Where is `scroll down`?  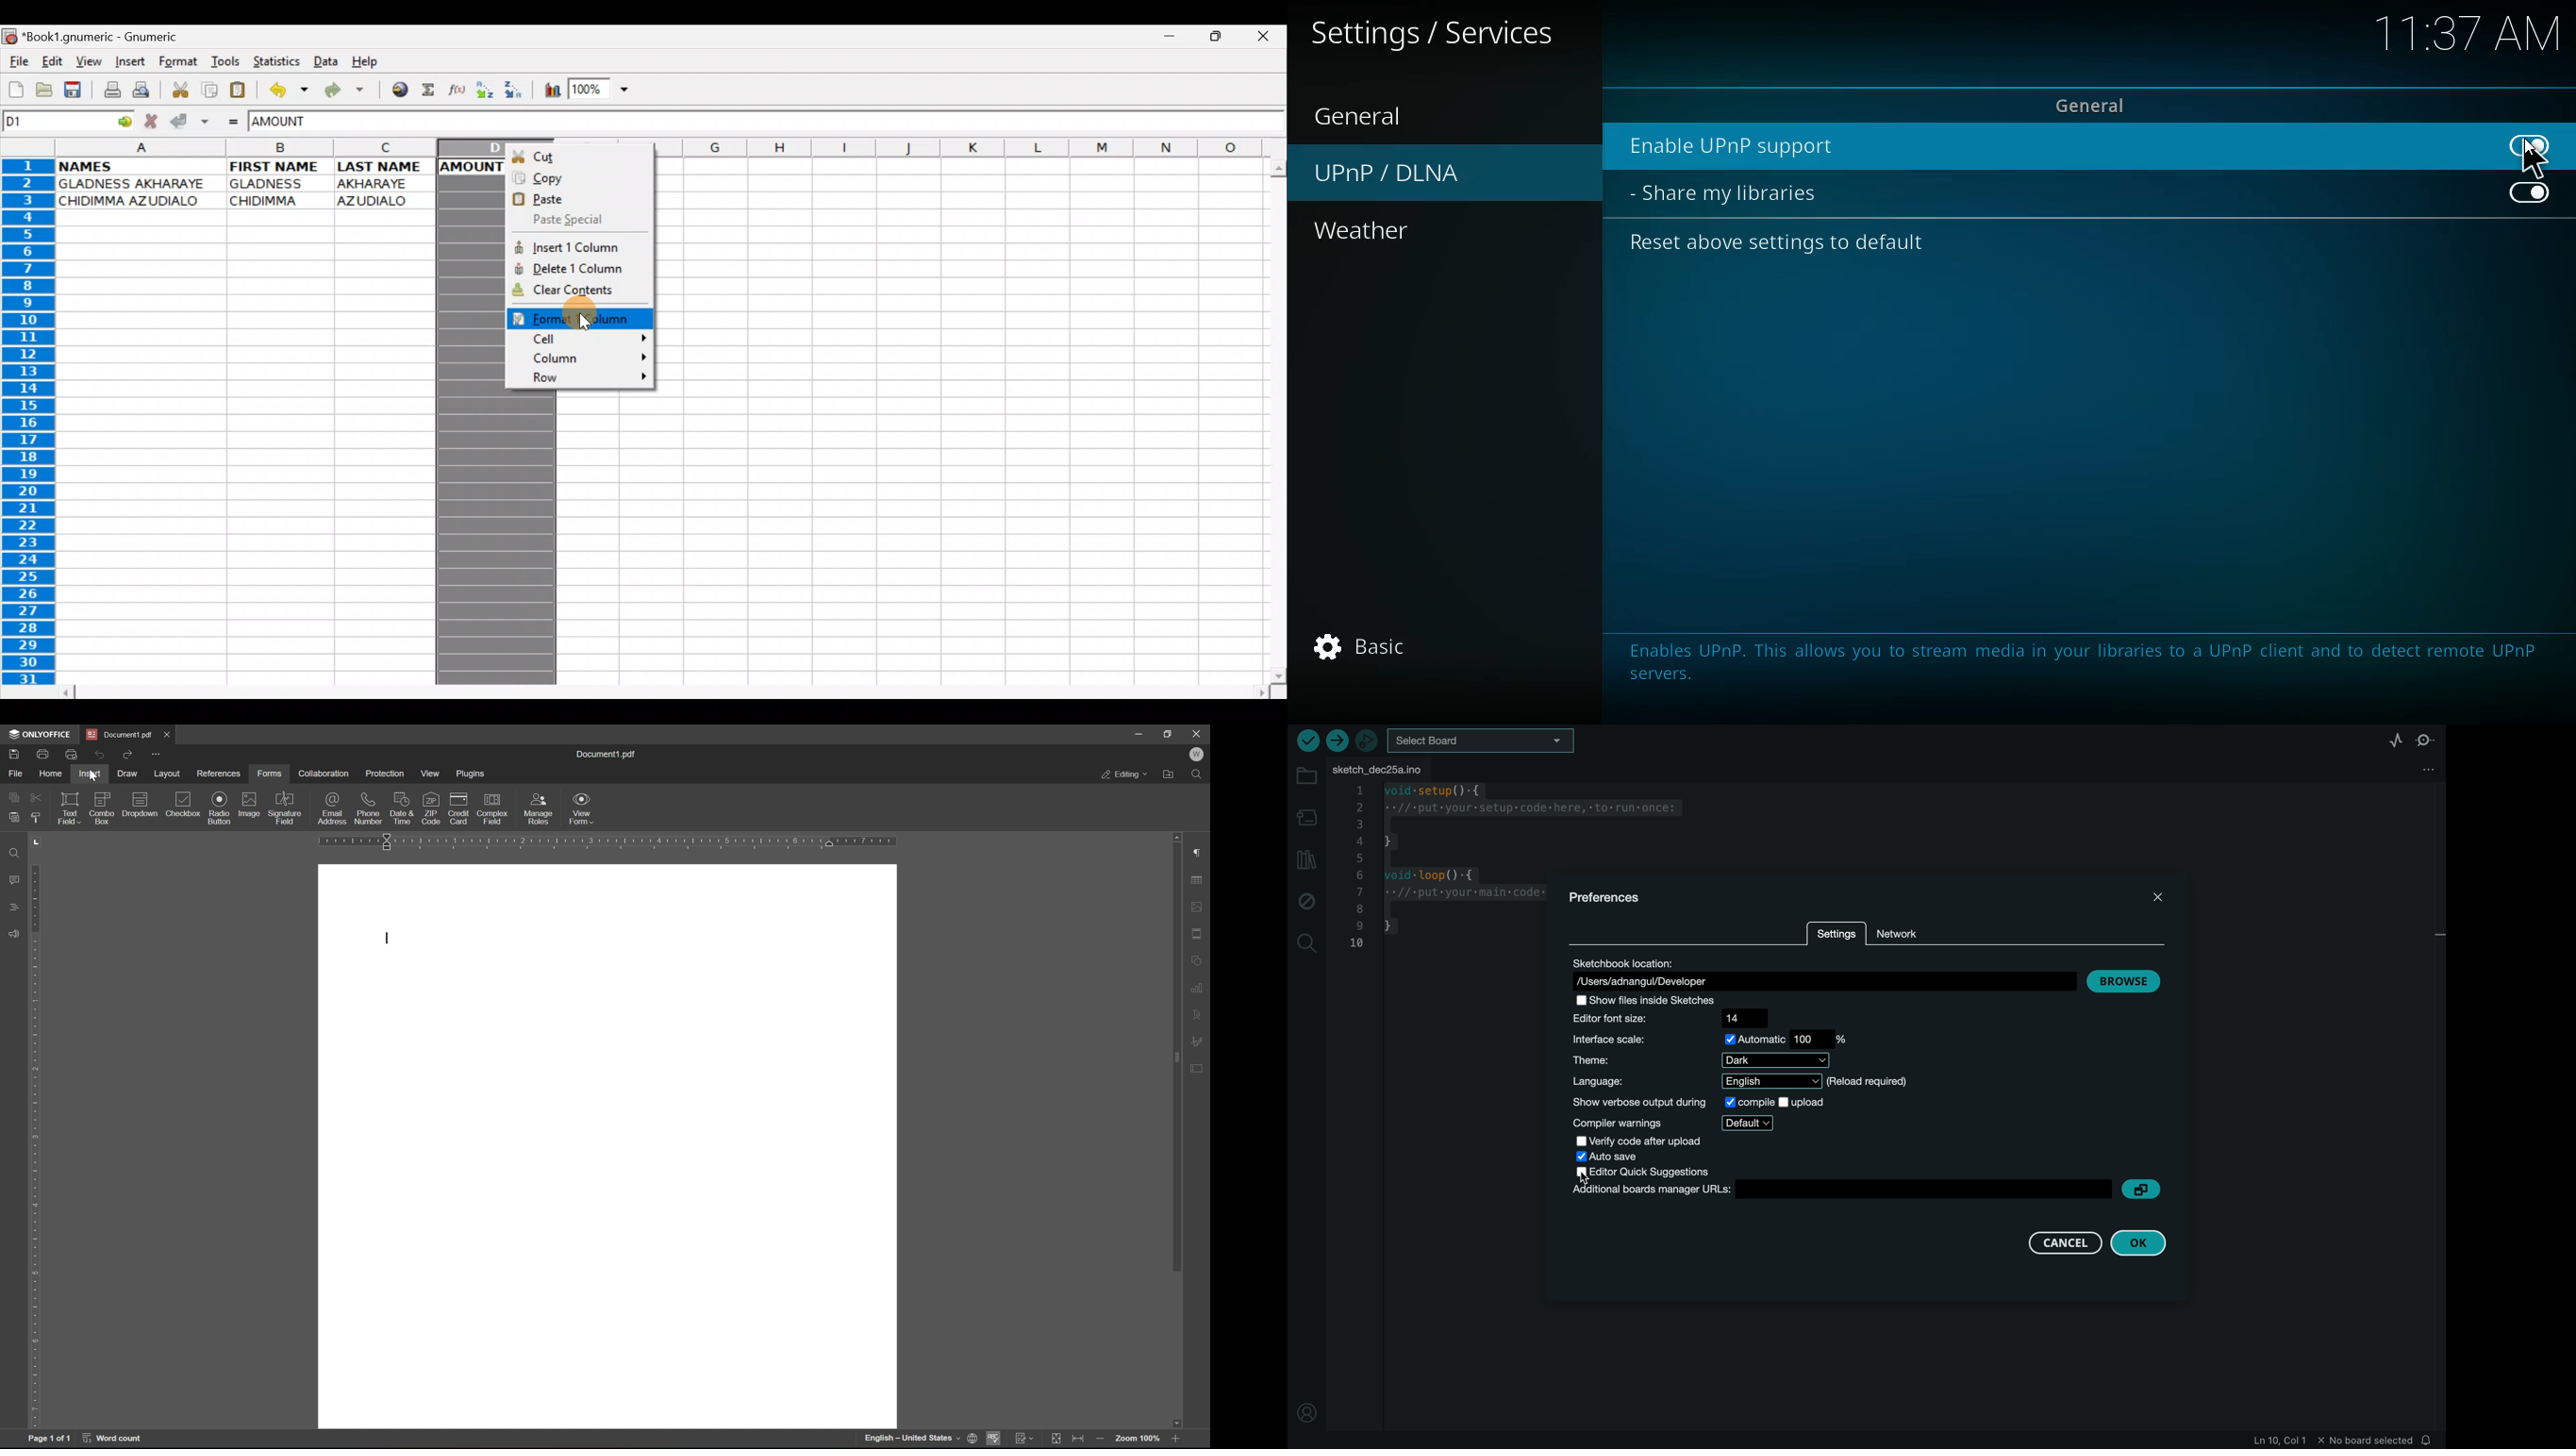
scroll down is located at coordinates (1176, 1424).